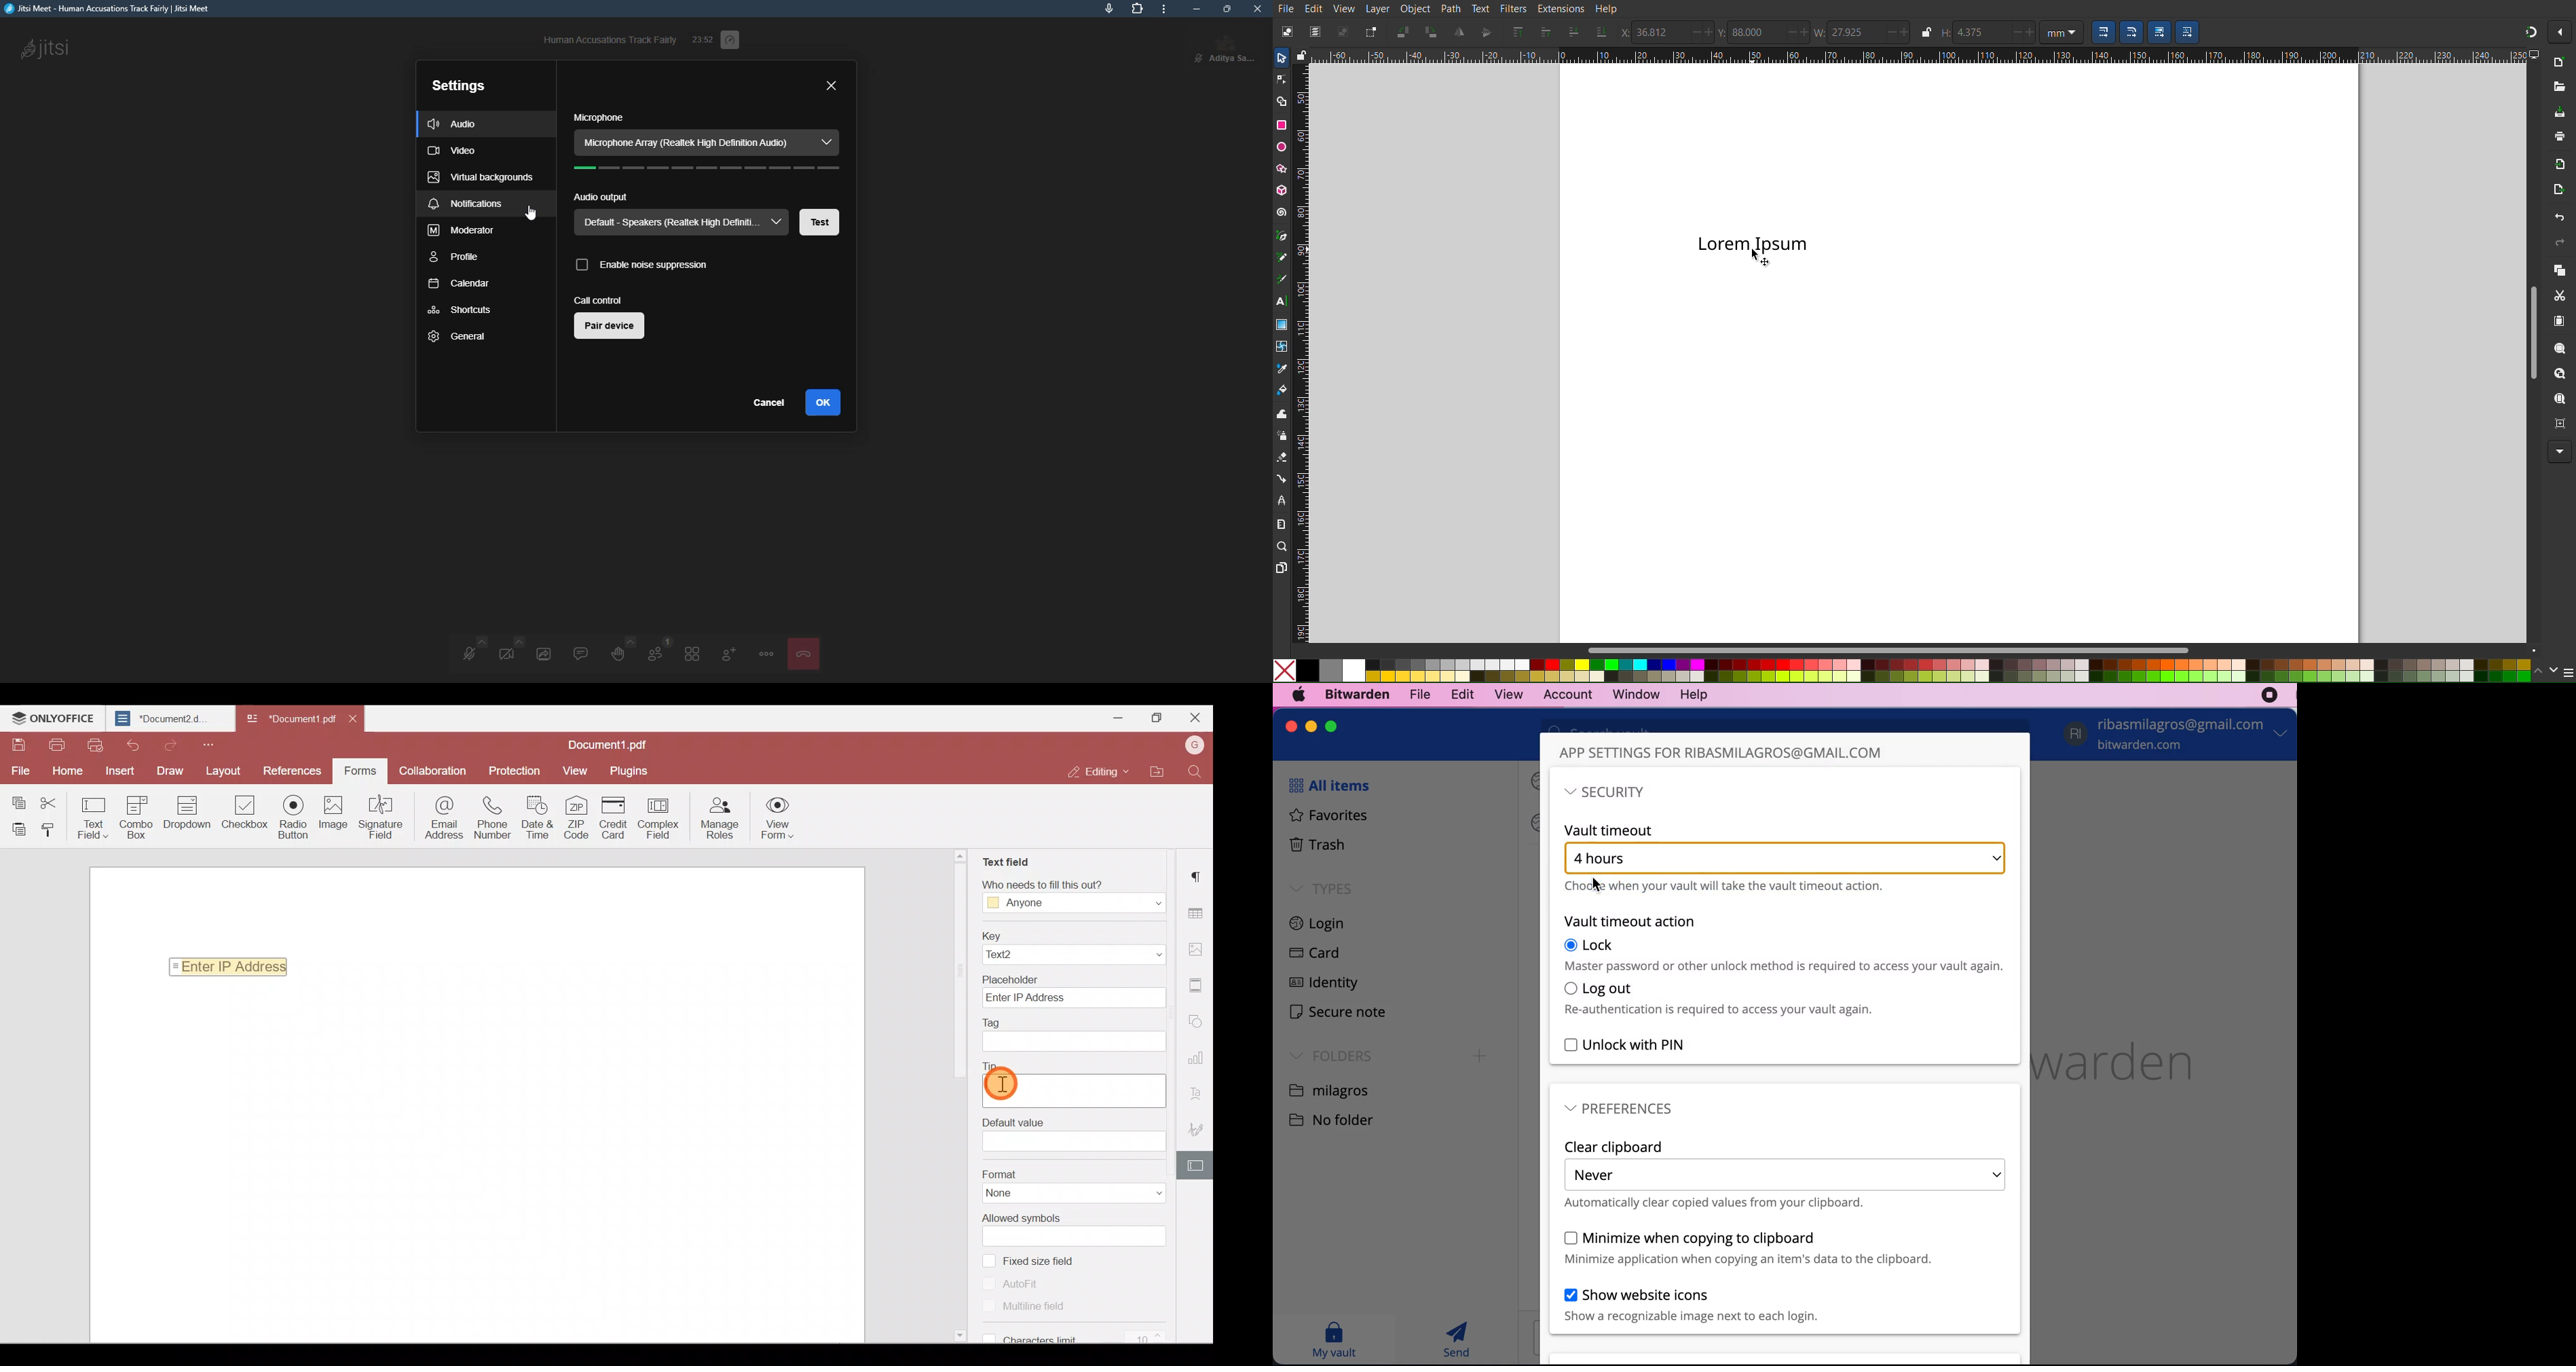 The height and width of the screenshot is (1372, 2576). Describe the element at coordinates (1459, 32) in the screenshot. I see `Mirror horizontally` at that location.